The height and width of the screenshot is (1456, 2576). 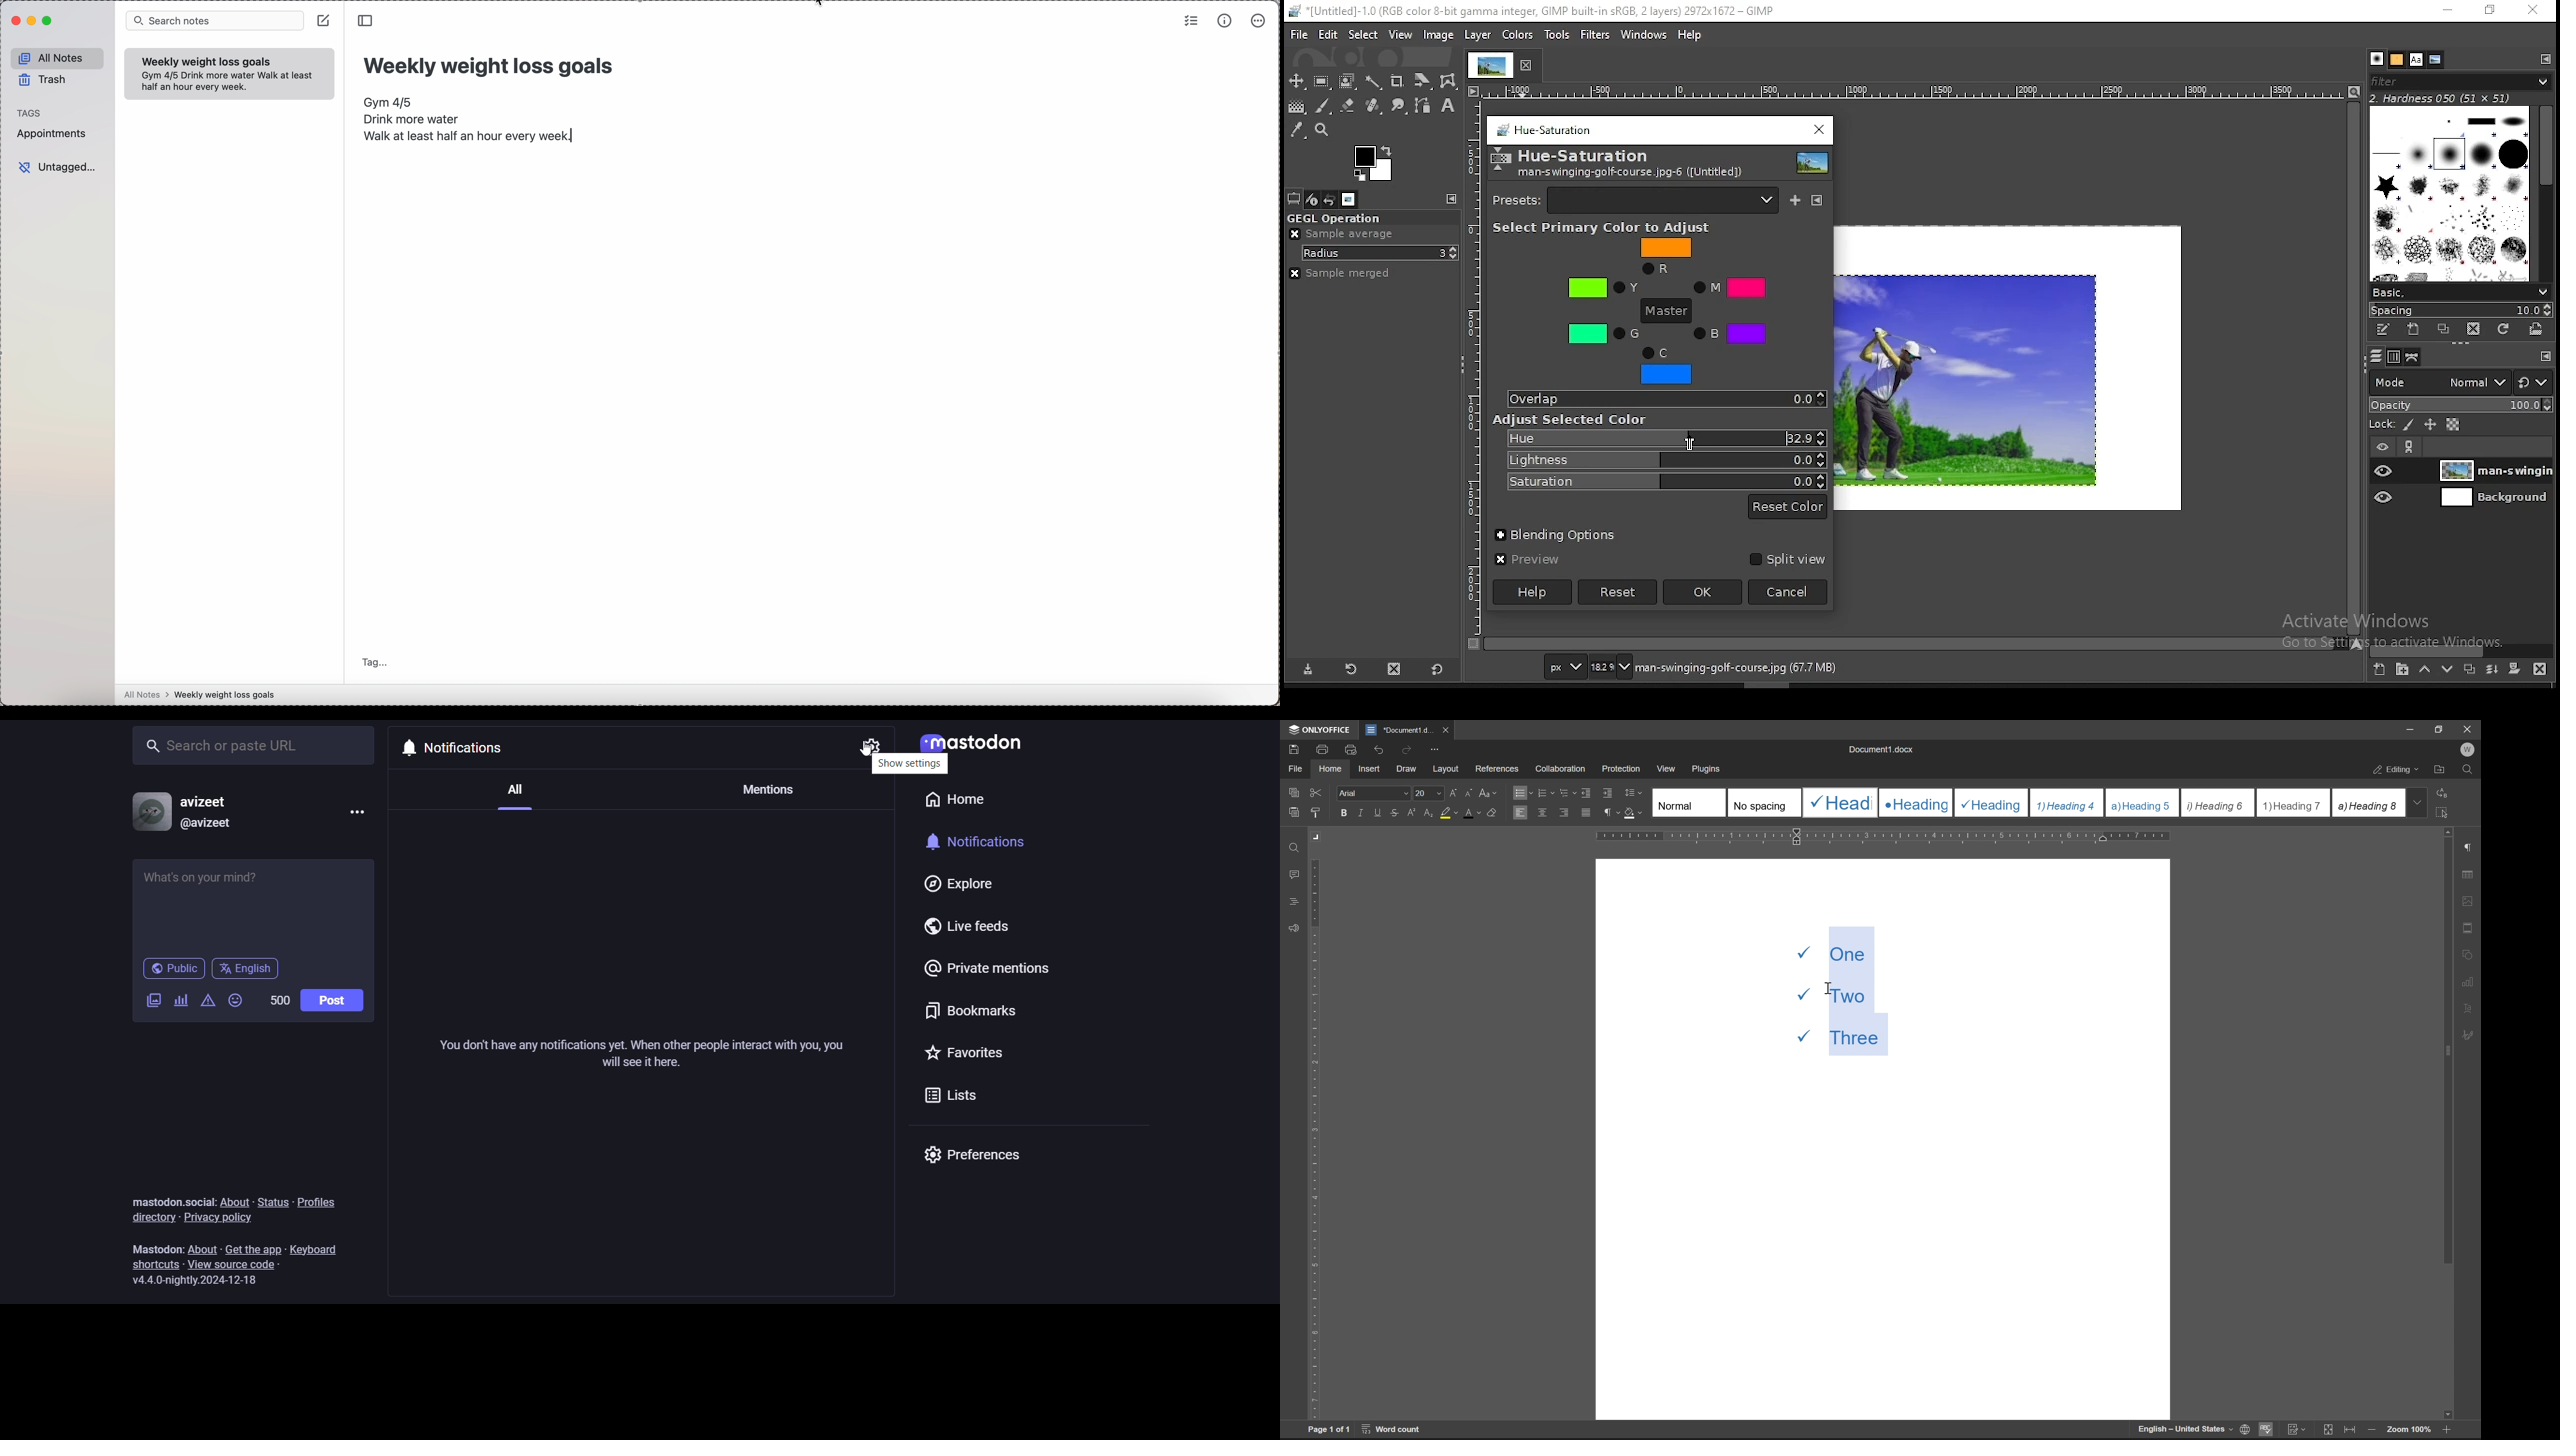 I want to click on mentions, so click(x=767, y=787).